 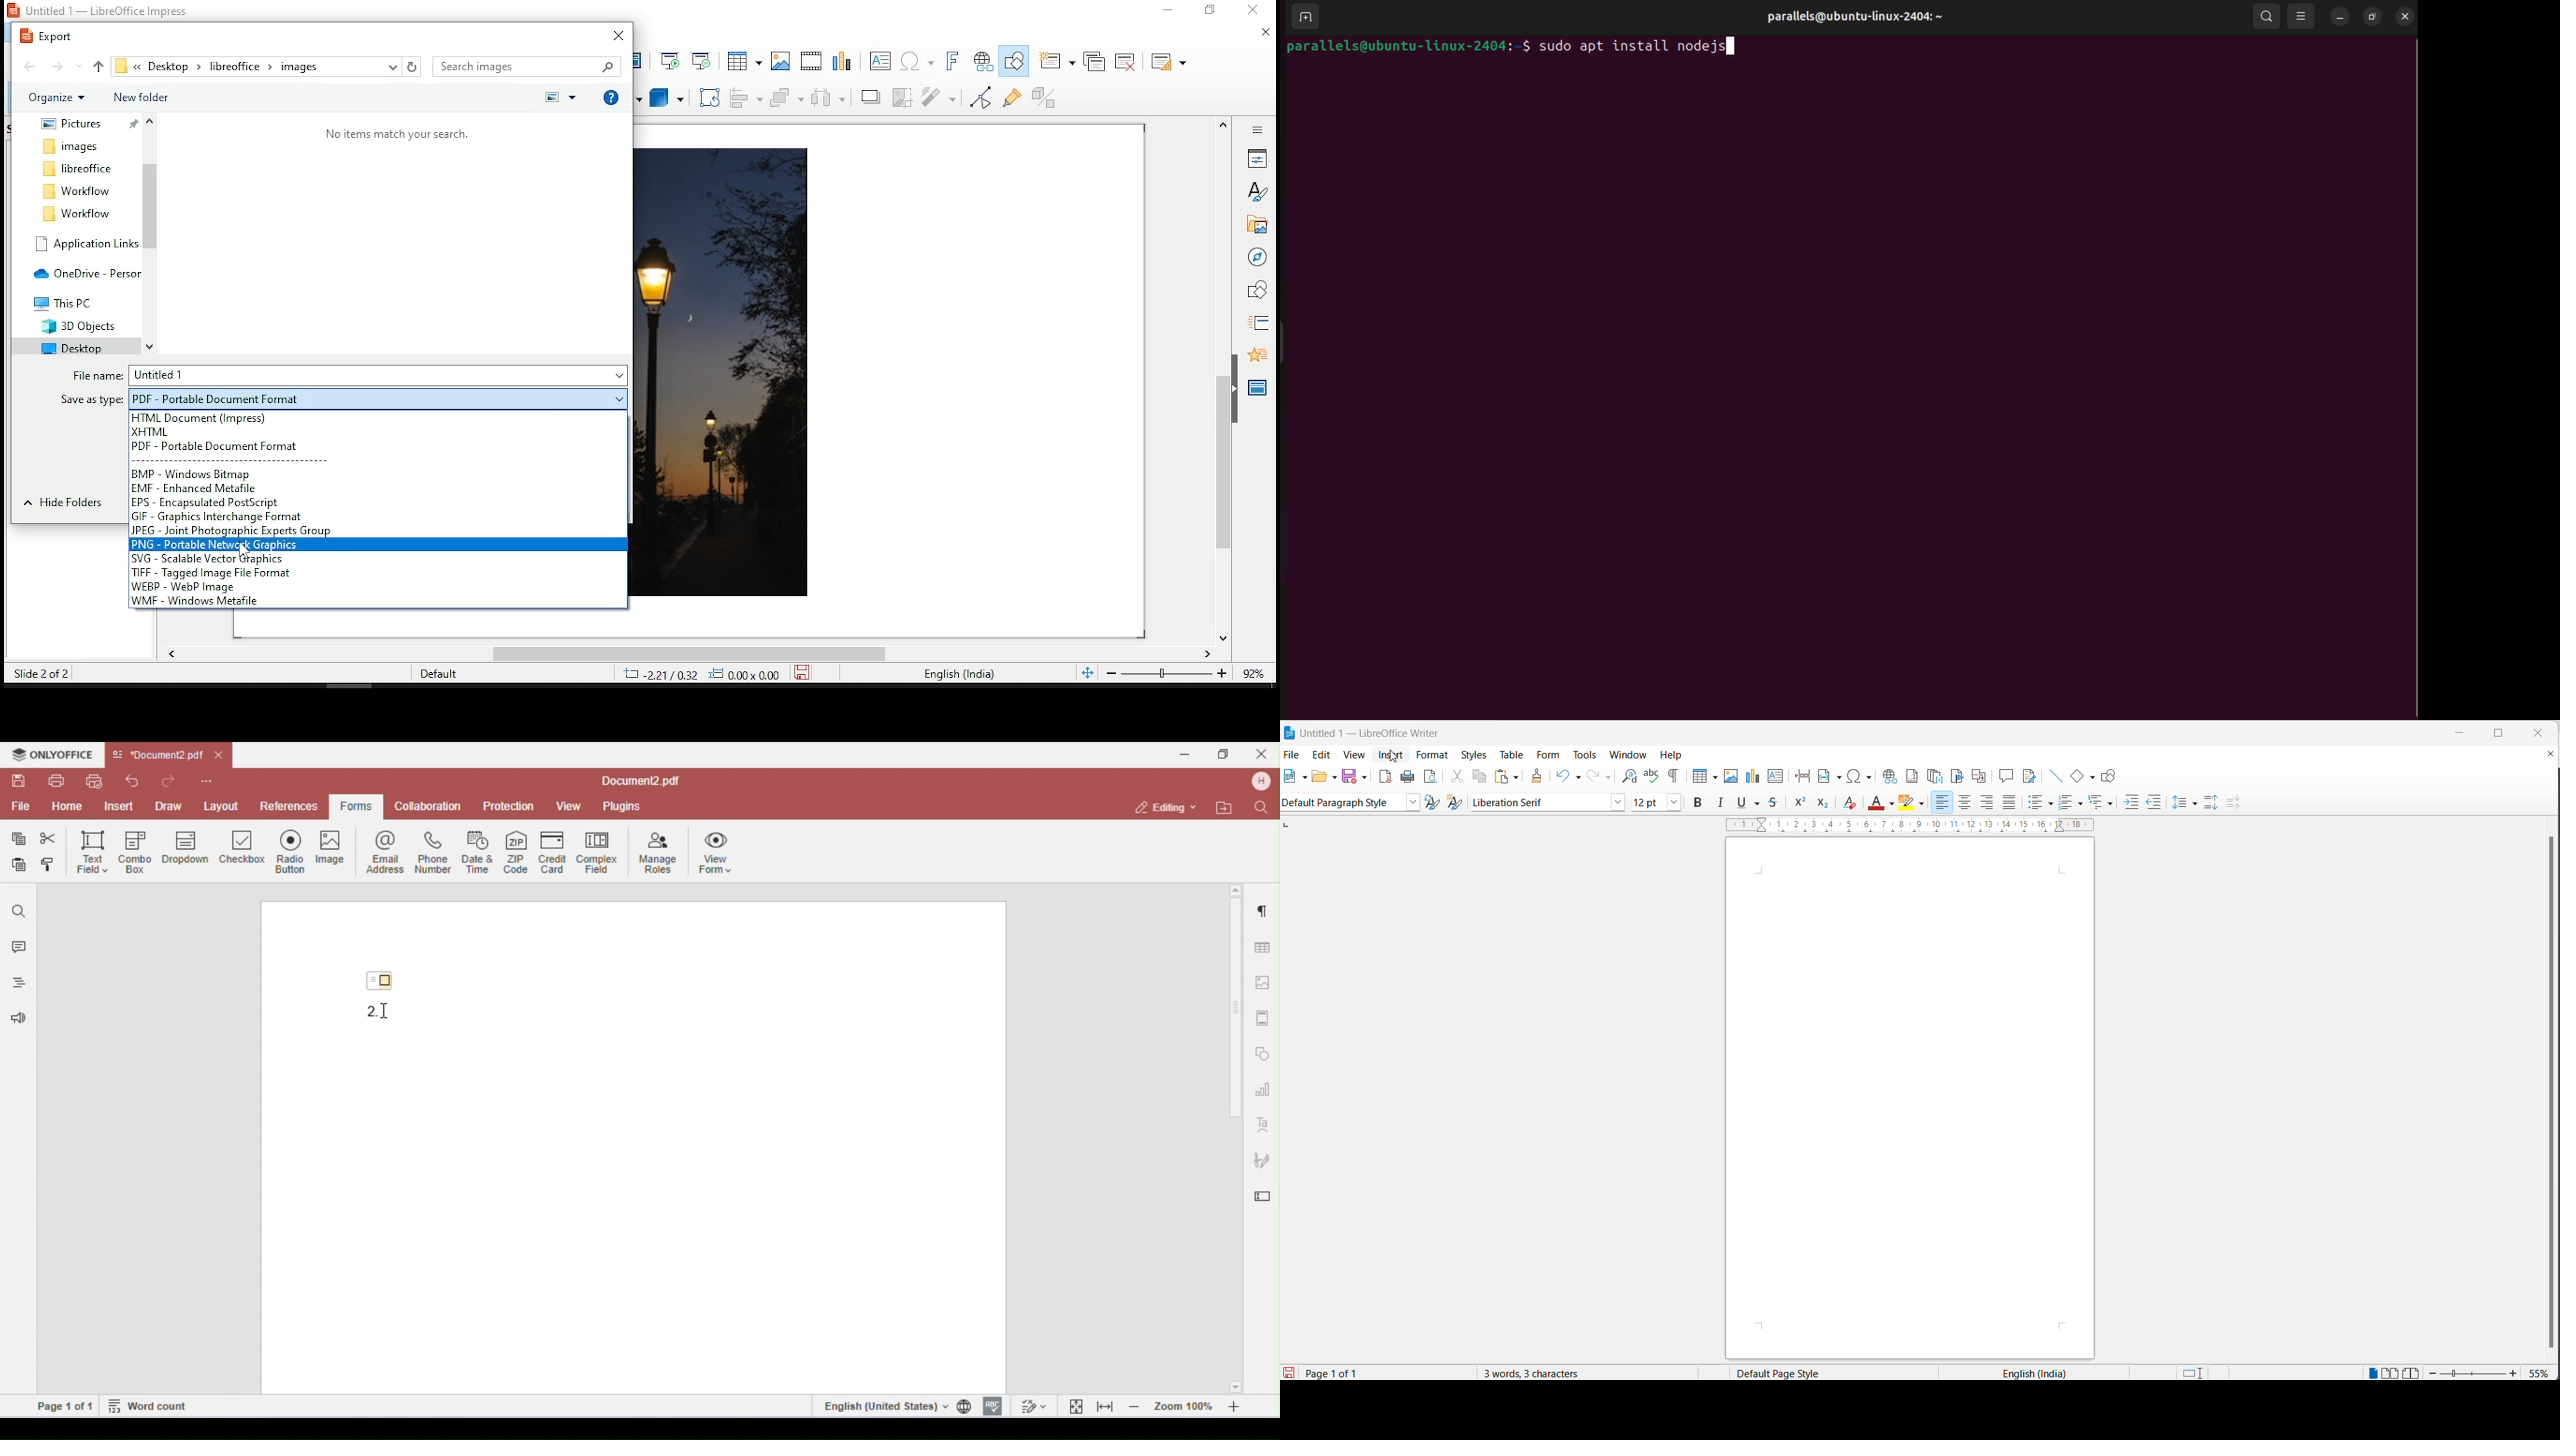 What do you see at coordinates (779, 59) in the screenshot?
I see `images` at bounding box center [779, 59].